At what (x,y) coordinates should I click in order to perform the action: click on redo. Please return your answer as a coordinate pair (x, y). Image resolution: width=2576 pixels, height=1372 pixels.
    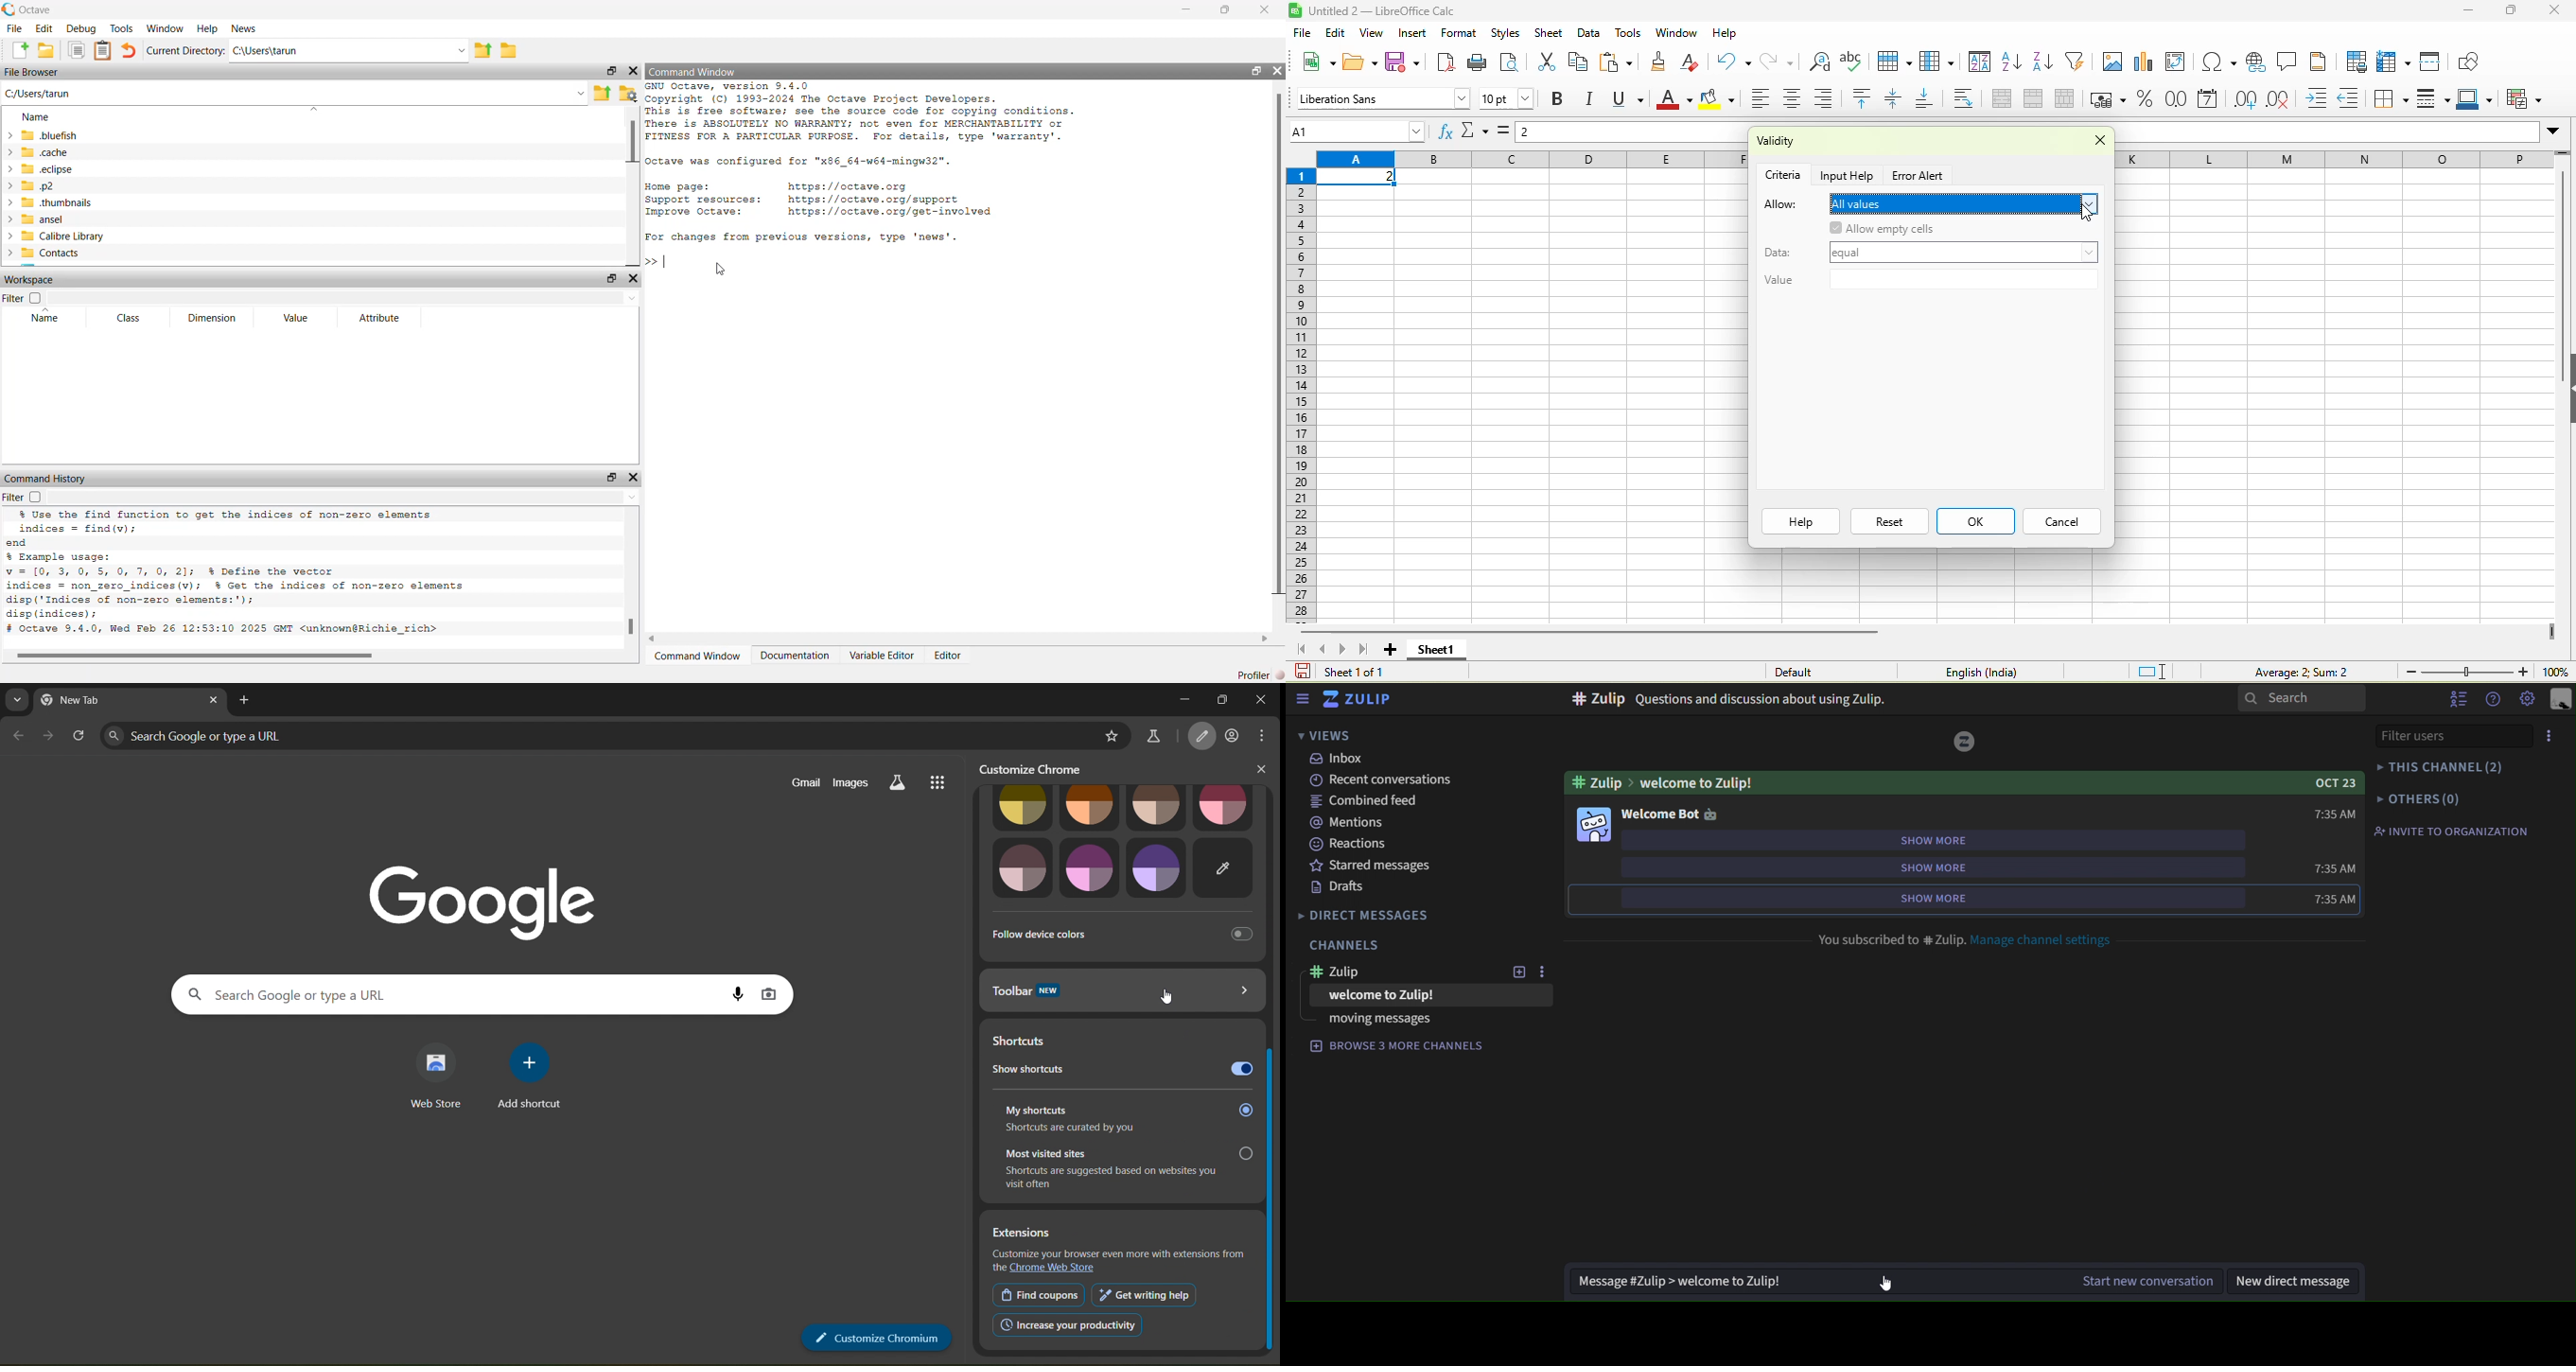
    Looking at the image, I should click on (1783, 61).